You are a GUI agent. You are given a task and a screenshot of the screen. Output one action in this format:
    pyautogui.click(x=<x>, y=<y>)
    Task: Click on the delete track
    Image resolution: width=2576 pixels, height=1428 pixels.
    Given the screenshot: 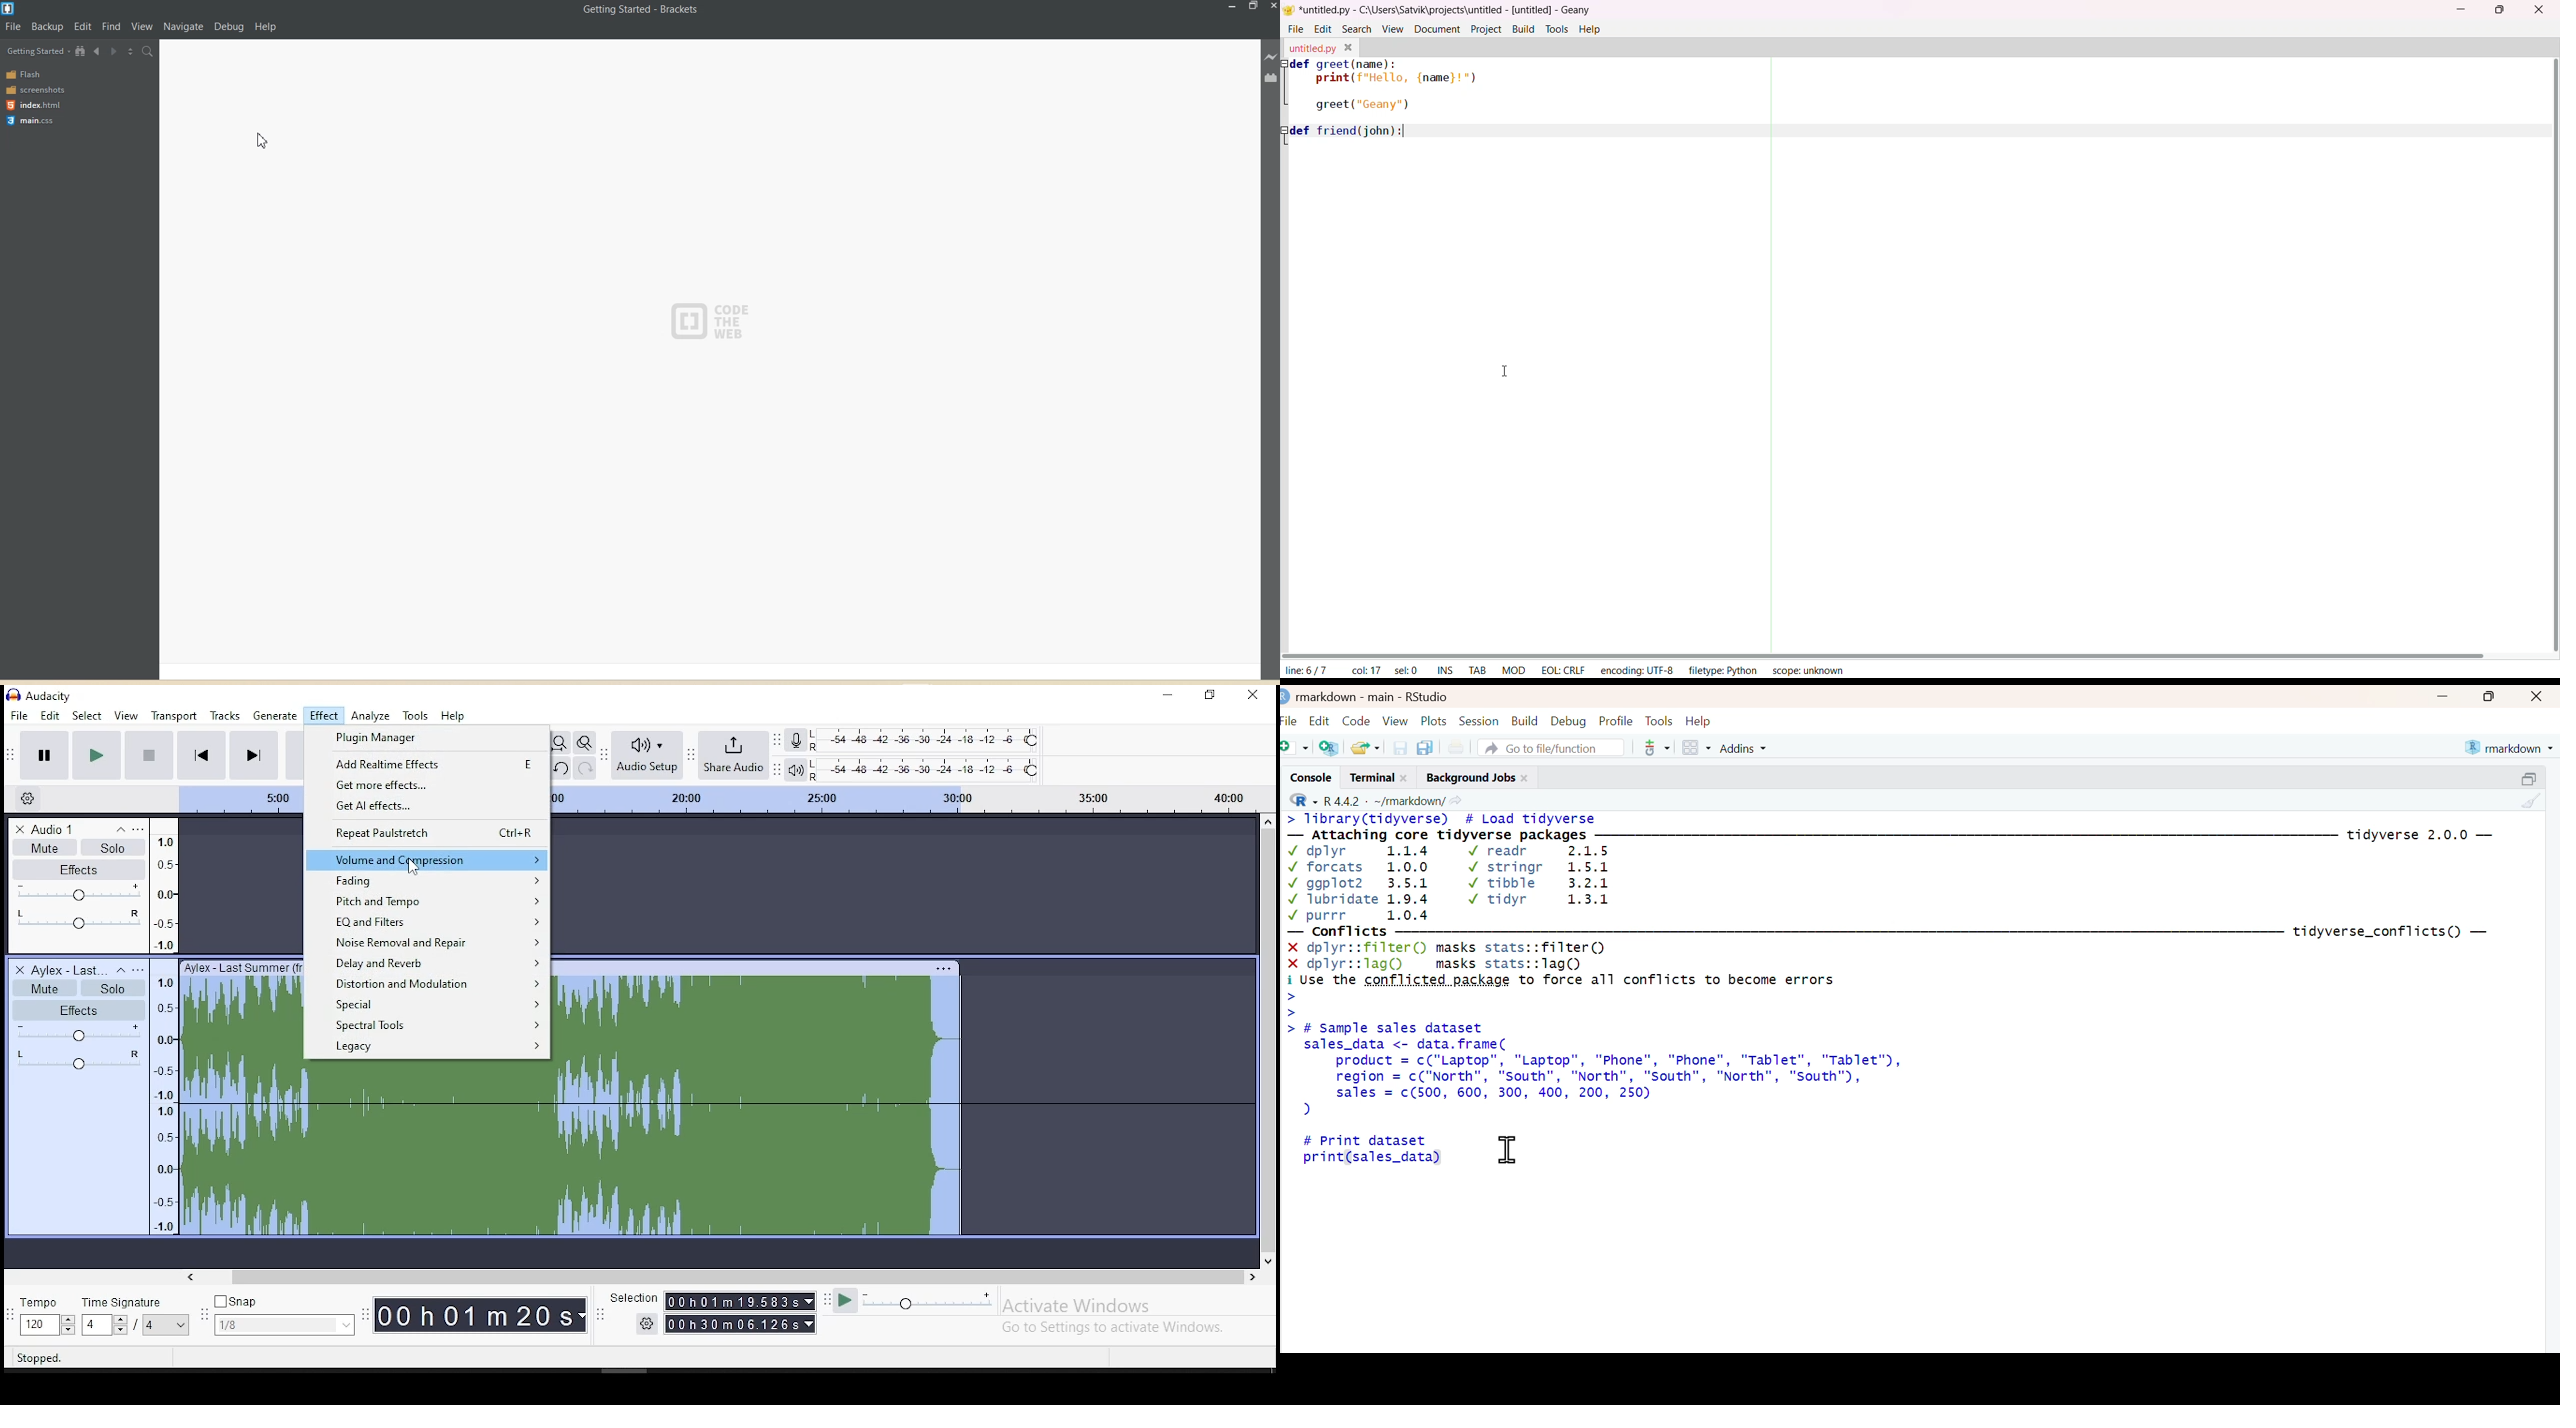 What is the action you would take?
    pyautogui.click(x=21, y=828)
    